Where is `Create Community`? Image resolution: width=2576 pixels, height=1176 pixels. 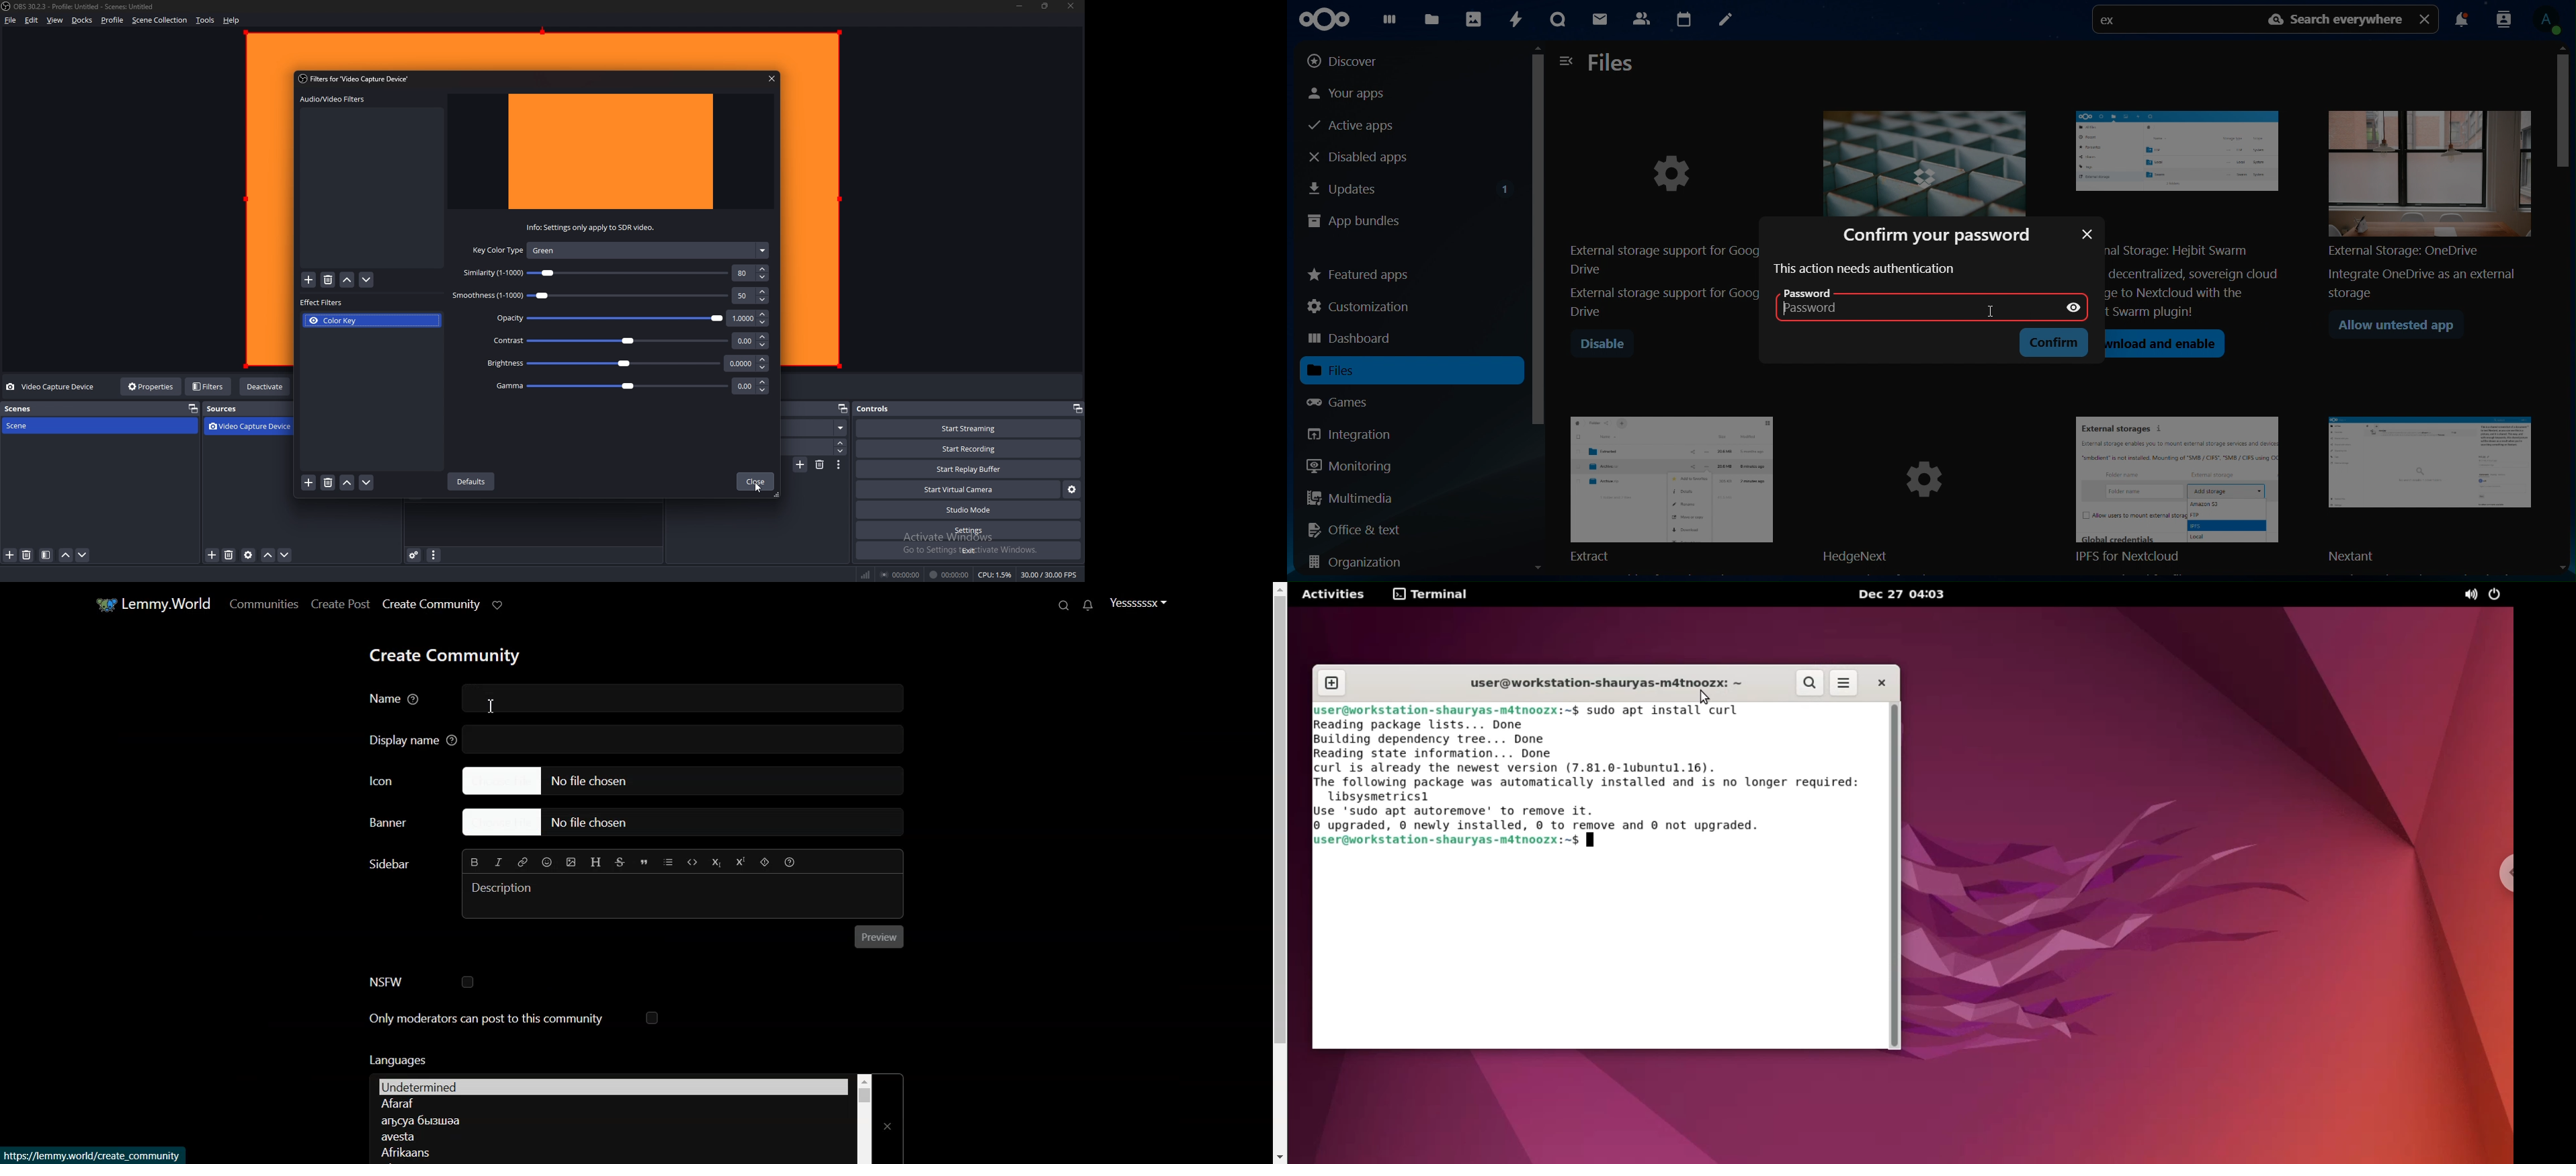 Create Community is located at coordinates (430, 604).